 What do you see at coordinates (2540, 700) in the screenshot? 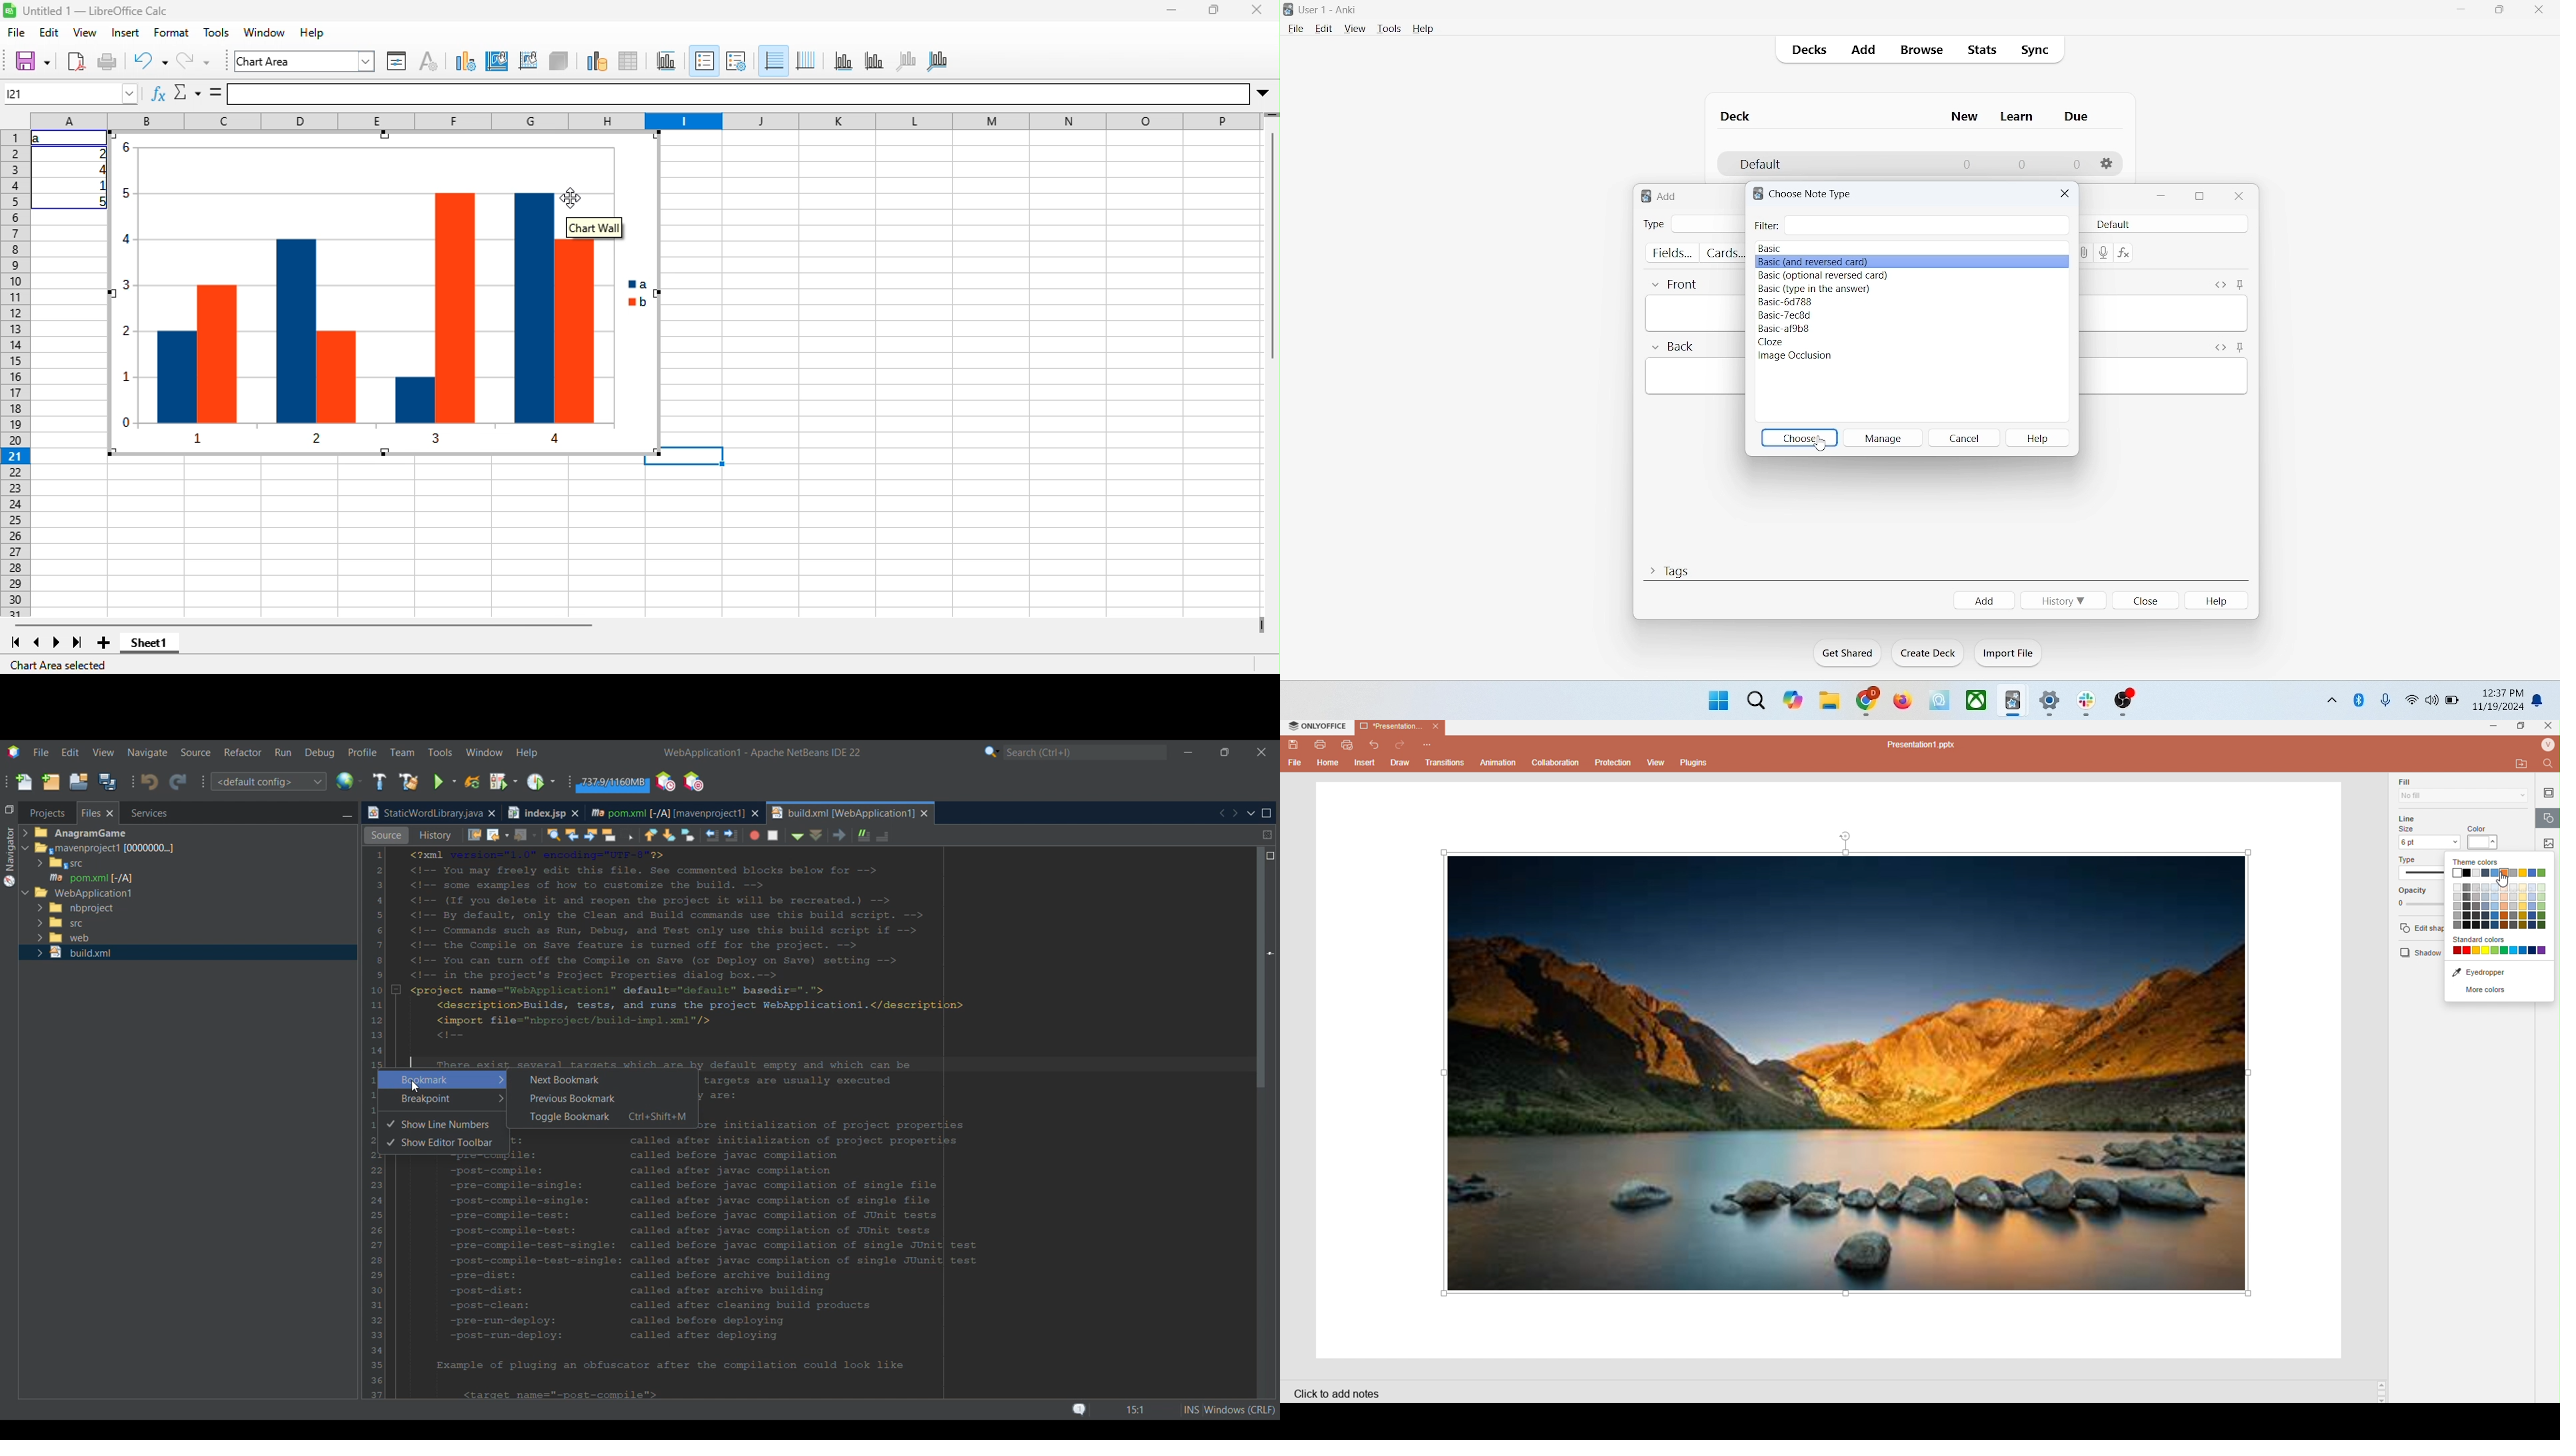
I see `notification` at bounding box center [2540, 700].